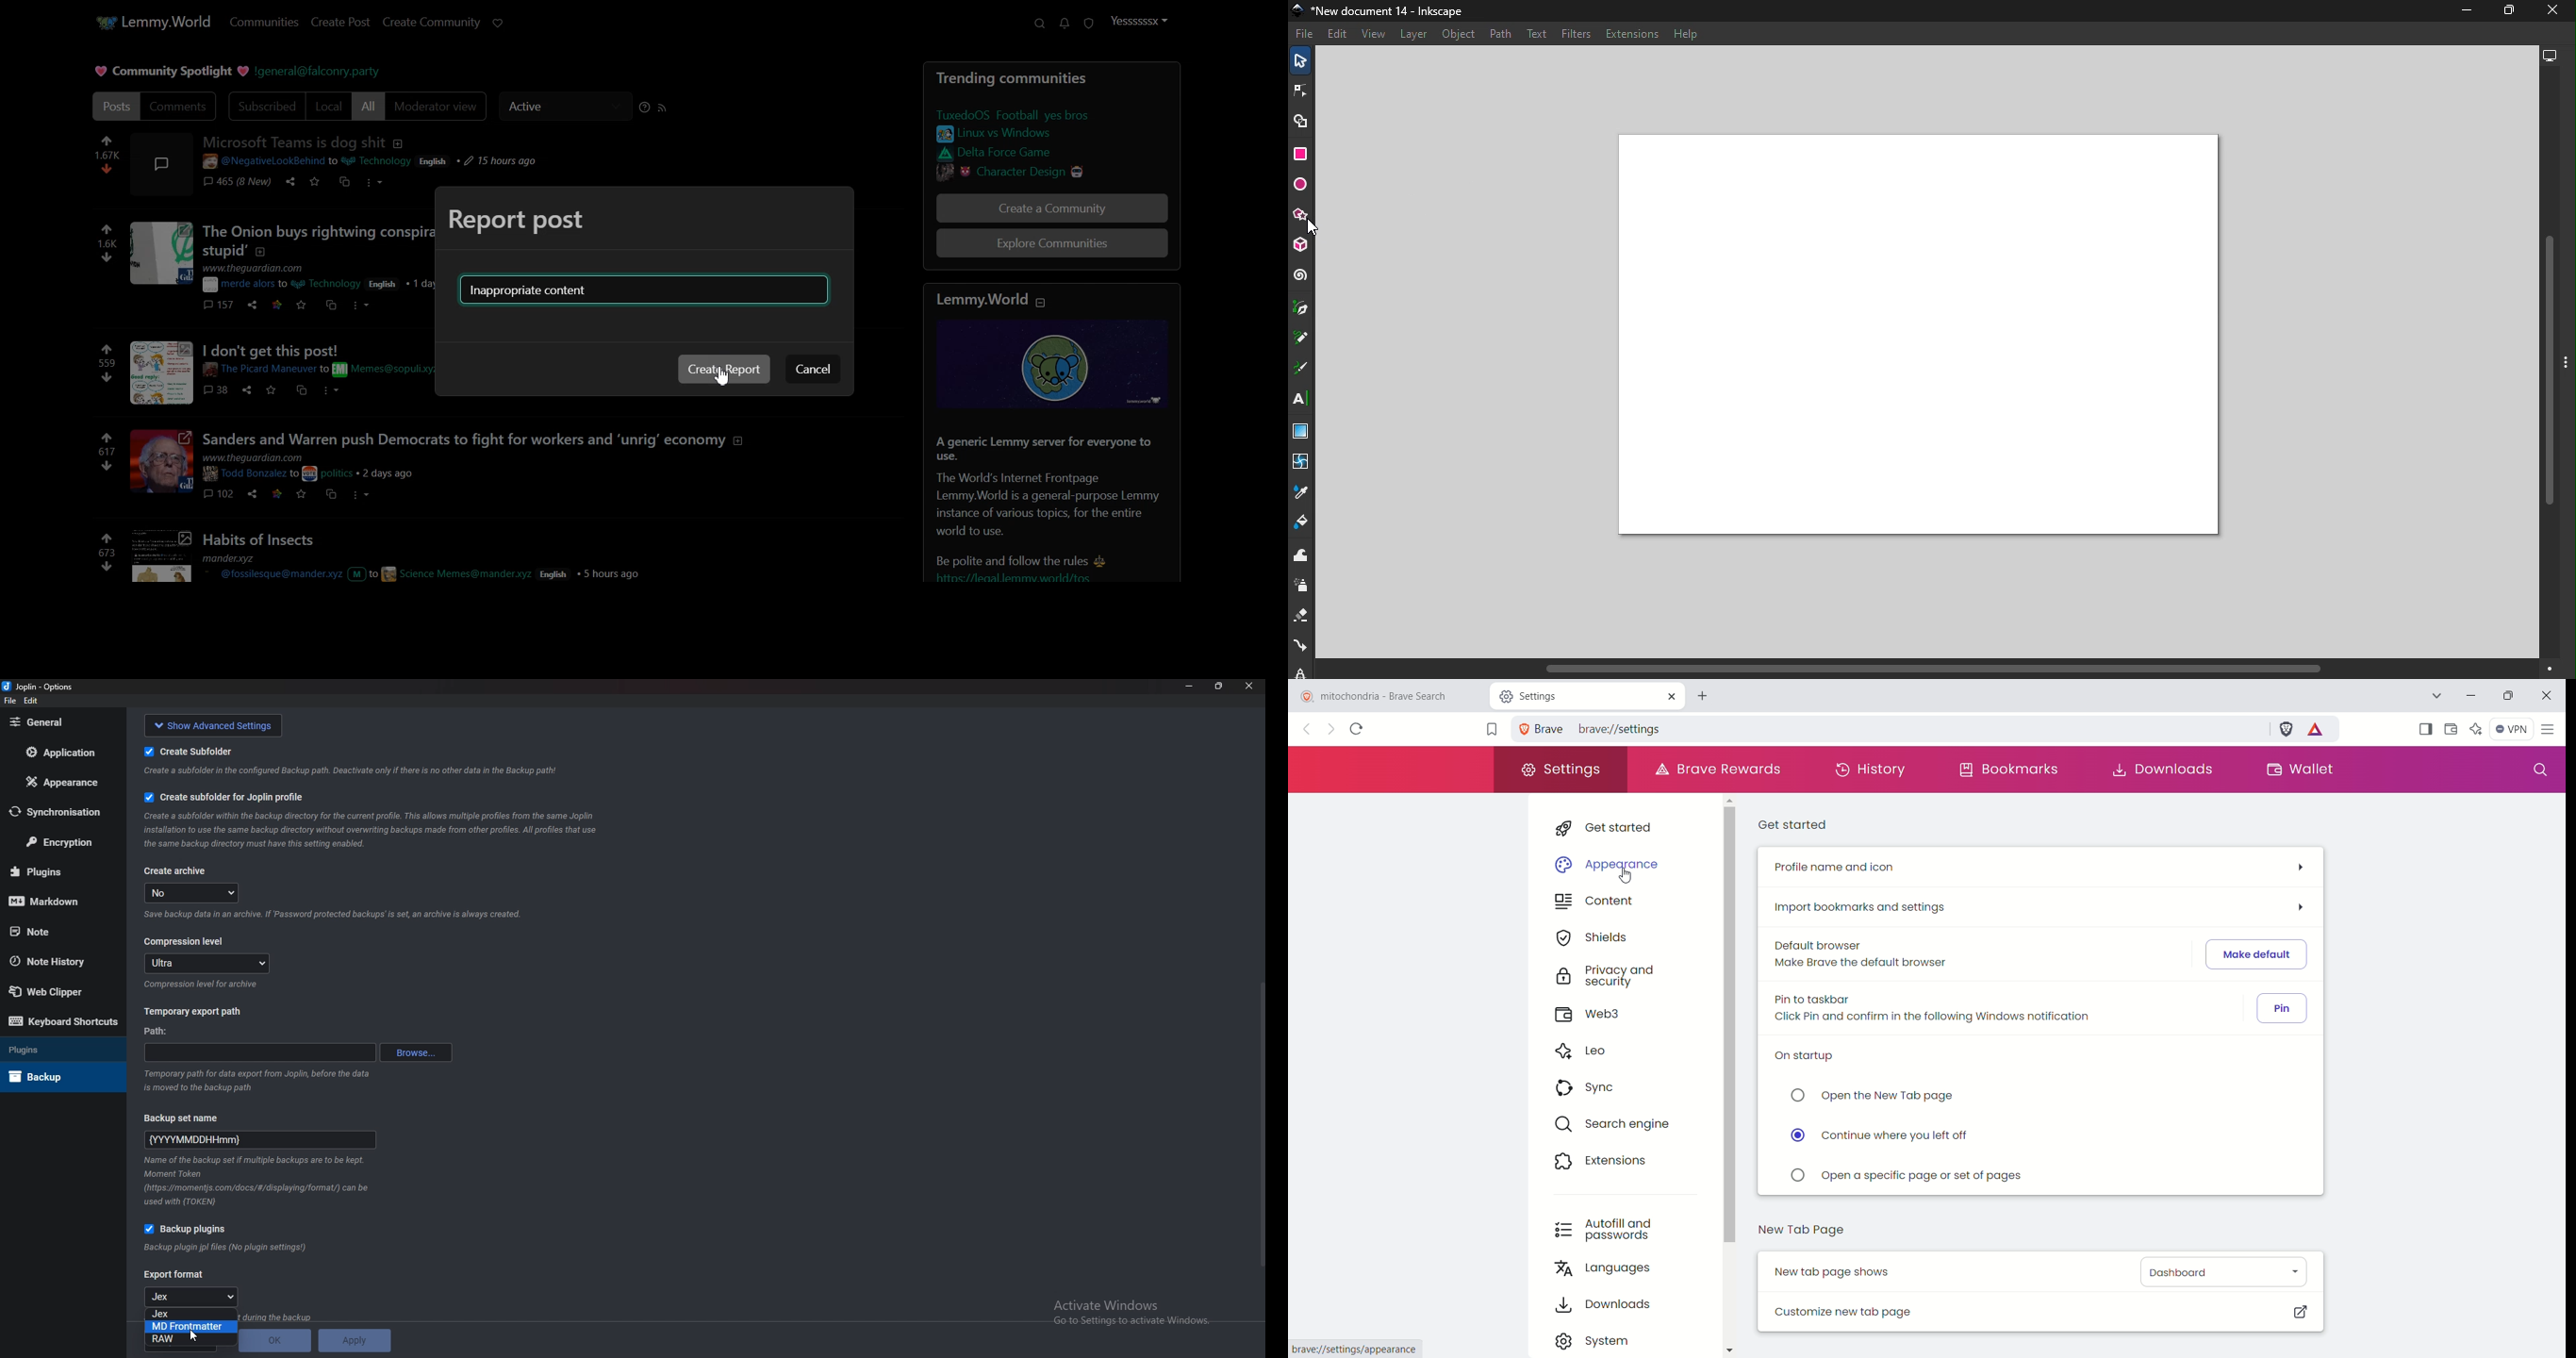  Describe the element at coordinates (498, 23) in the screenshot. I see `Support Lemmy` at that location.